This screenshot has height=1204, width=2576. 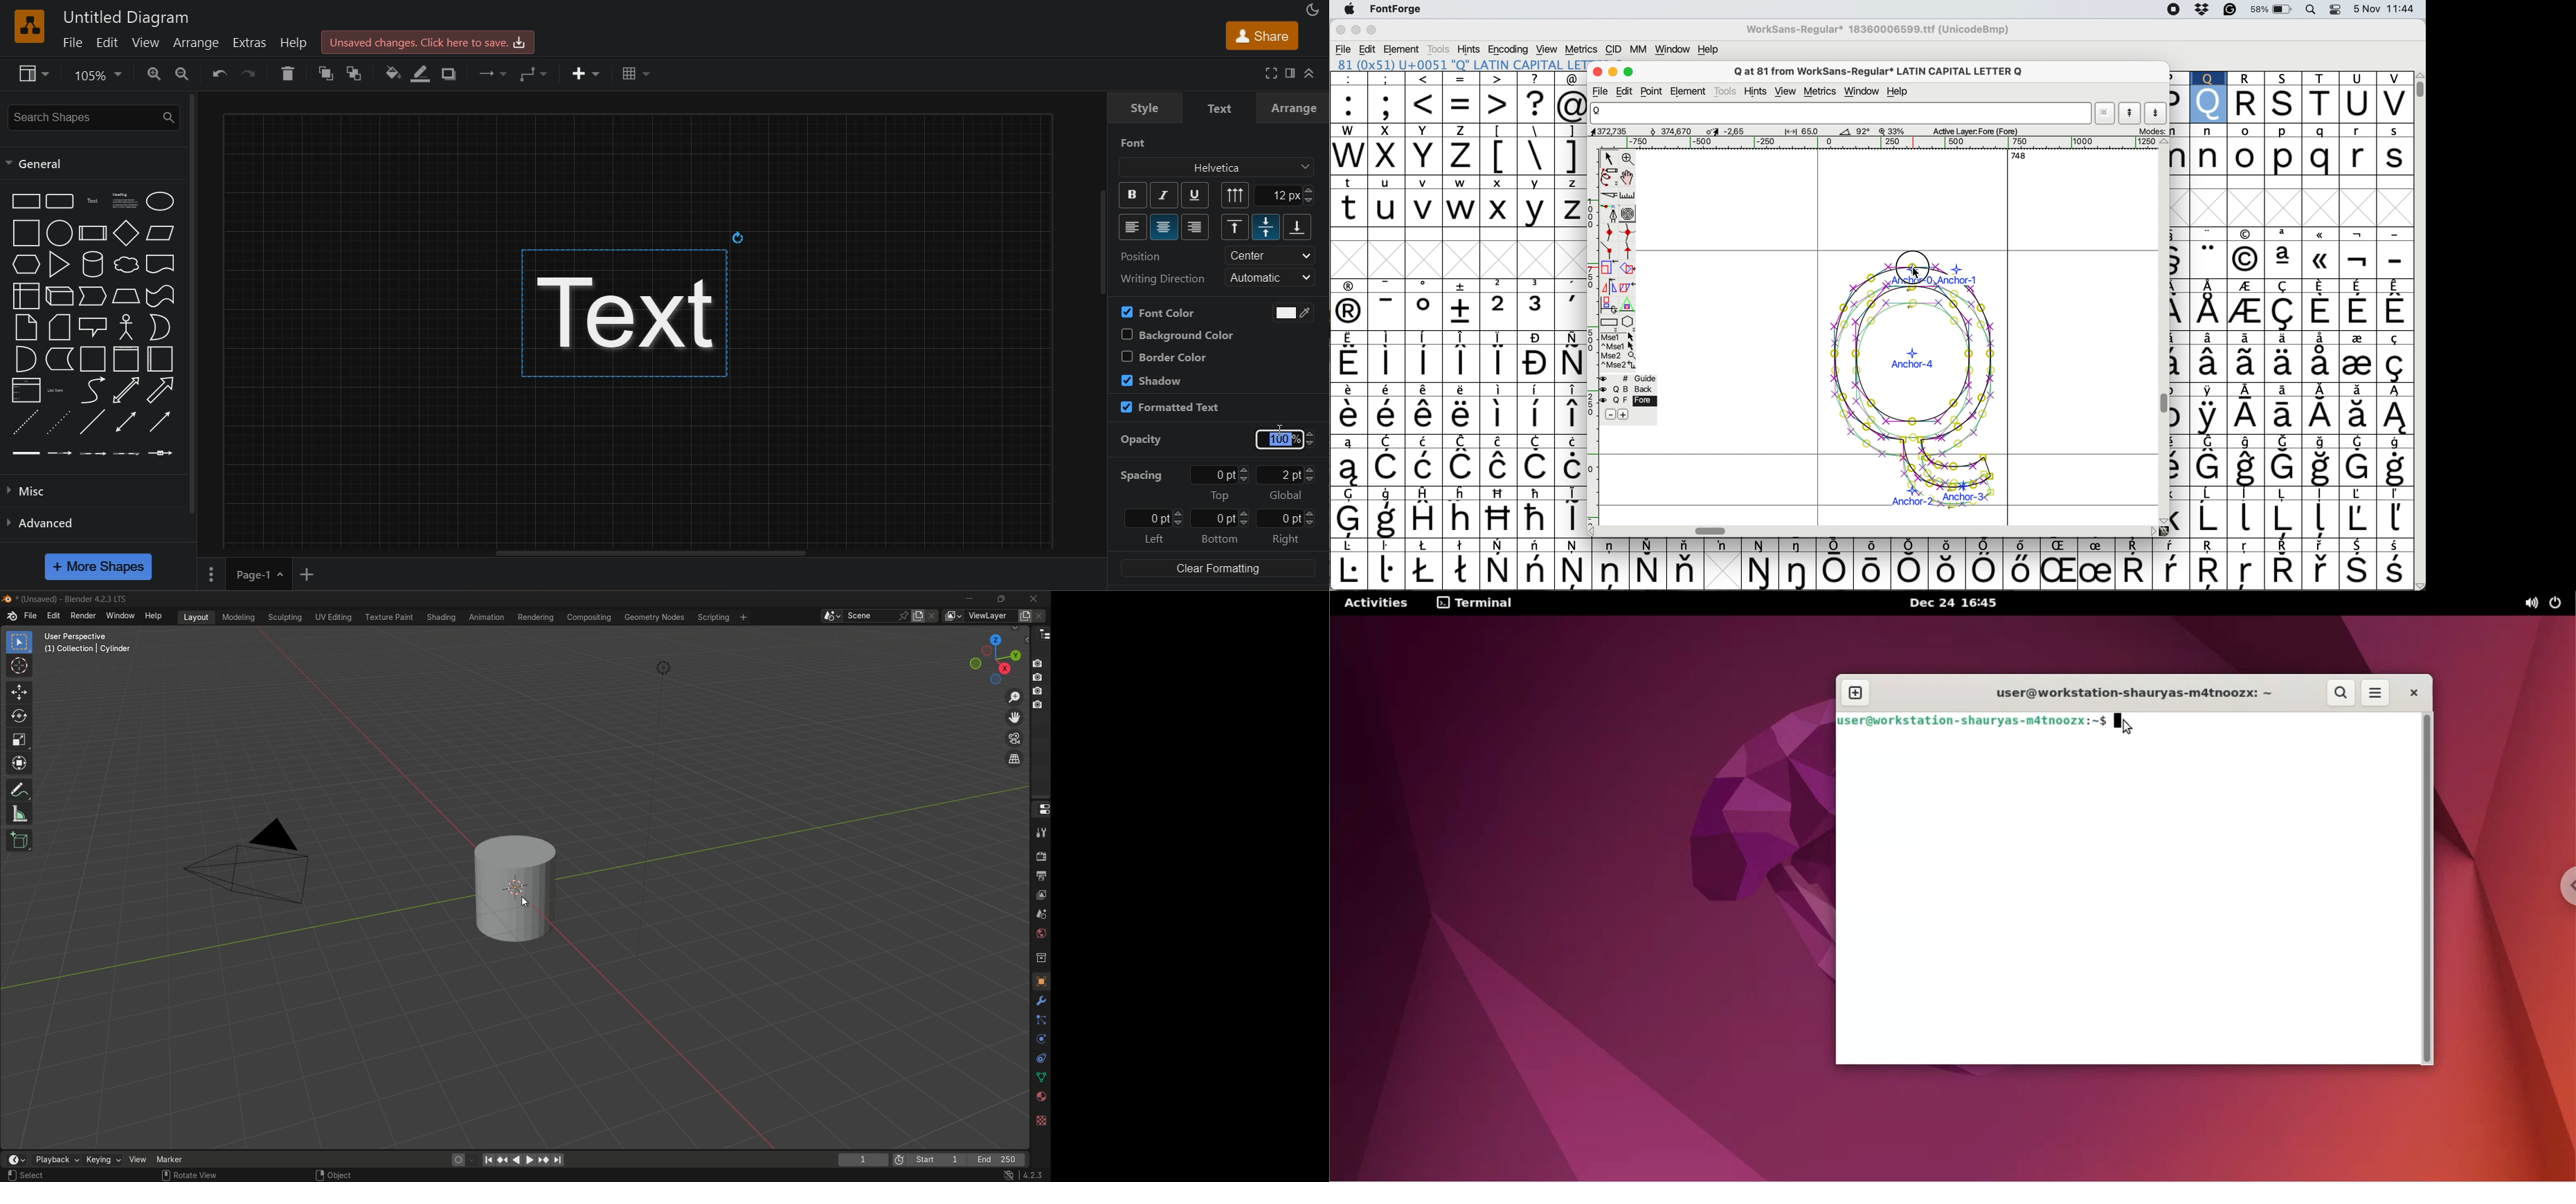 What do you see at coordinates (93, 327) in the screenshot?
I see `callout` at bounding box center [93, 327].